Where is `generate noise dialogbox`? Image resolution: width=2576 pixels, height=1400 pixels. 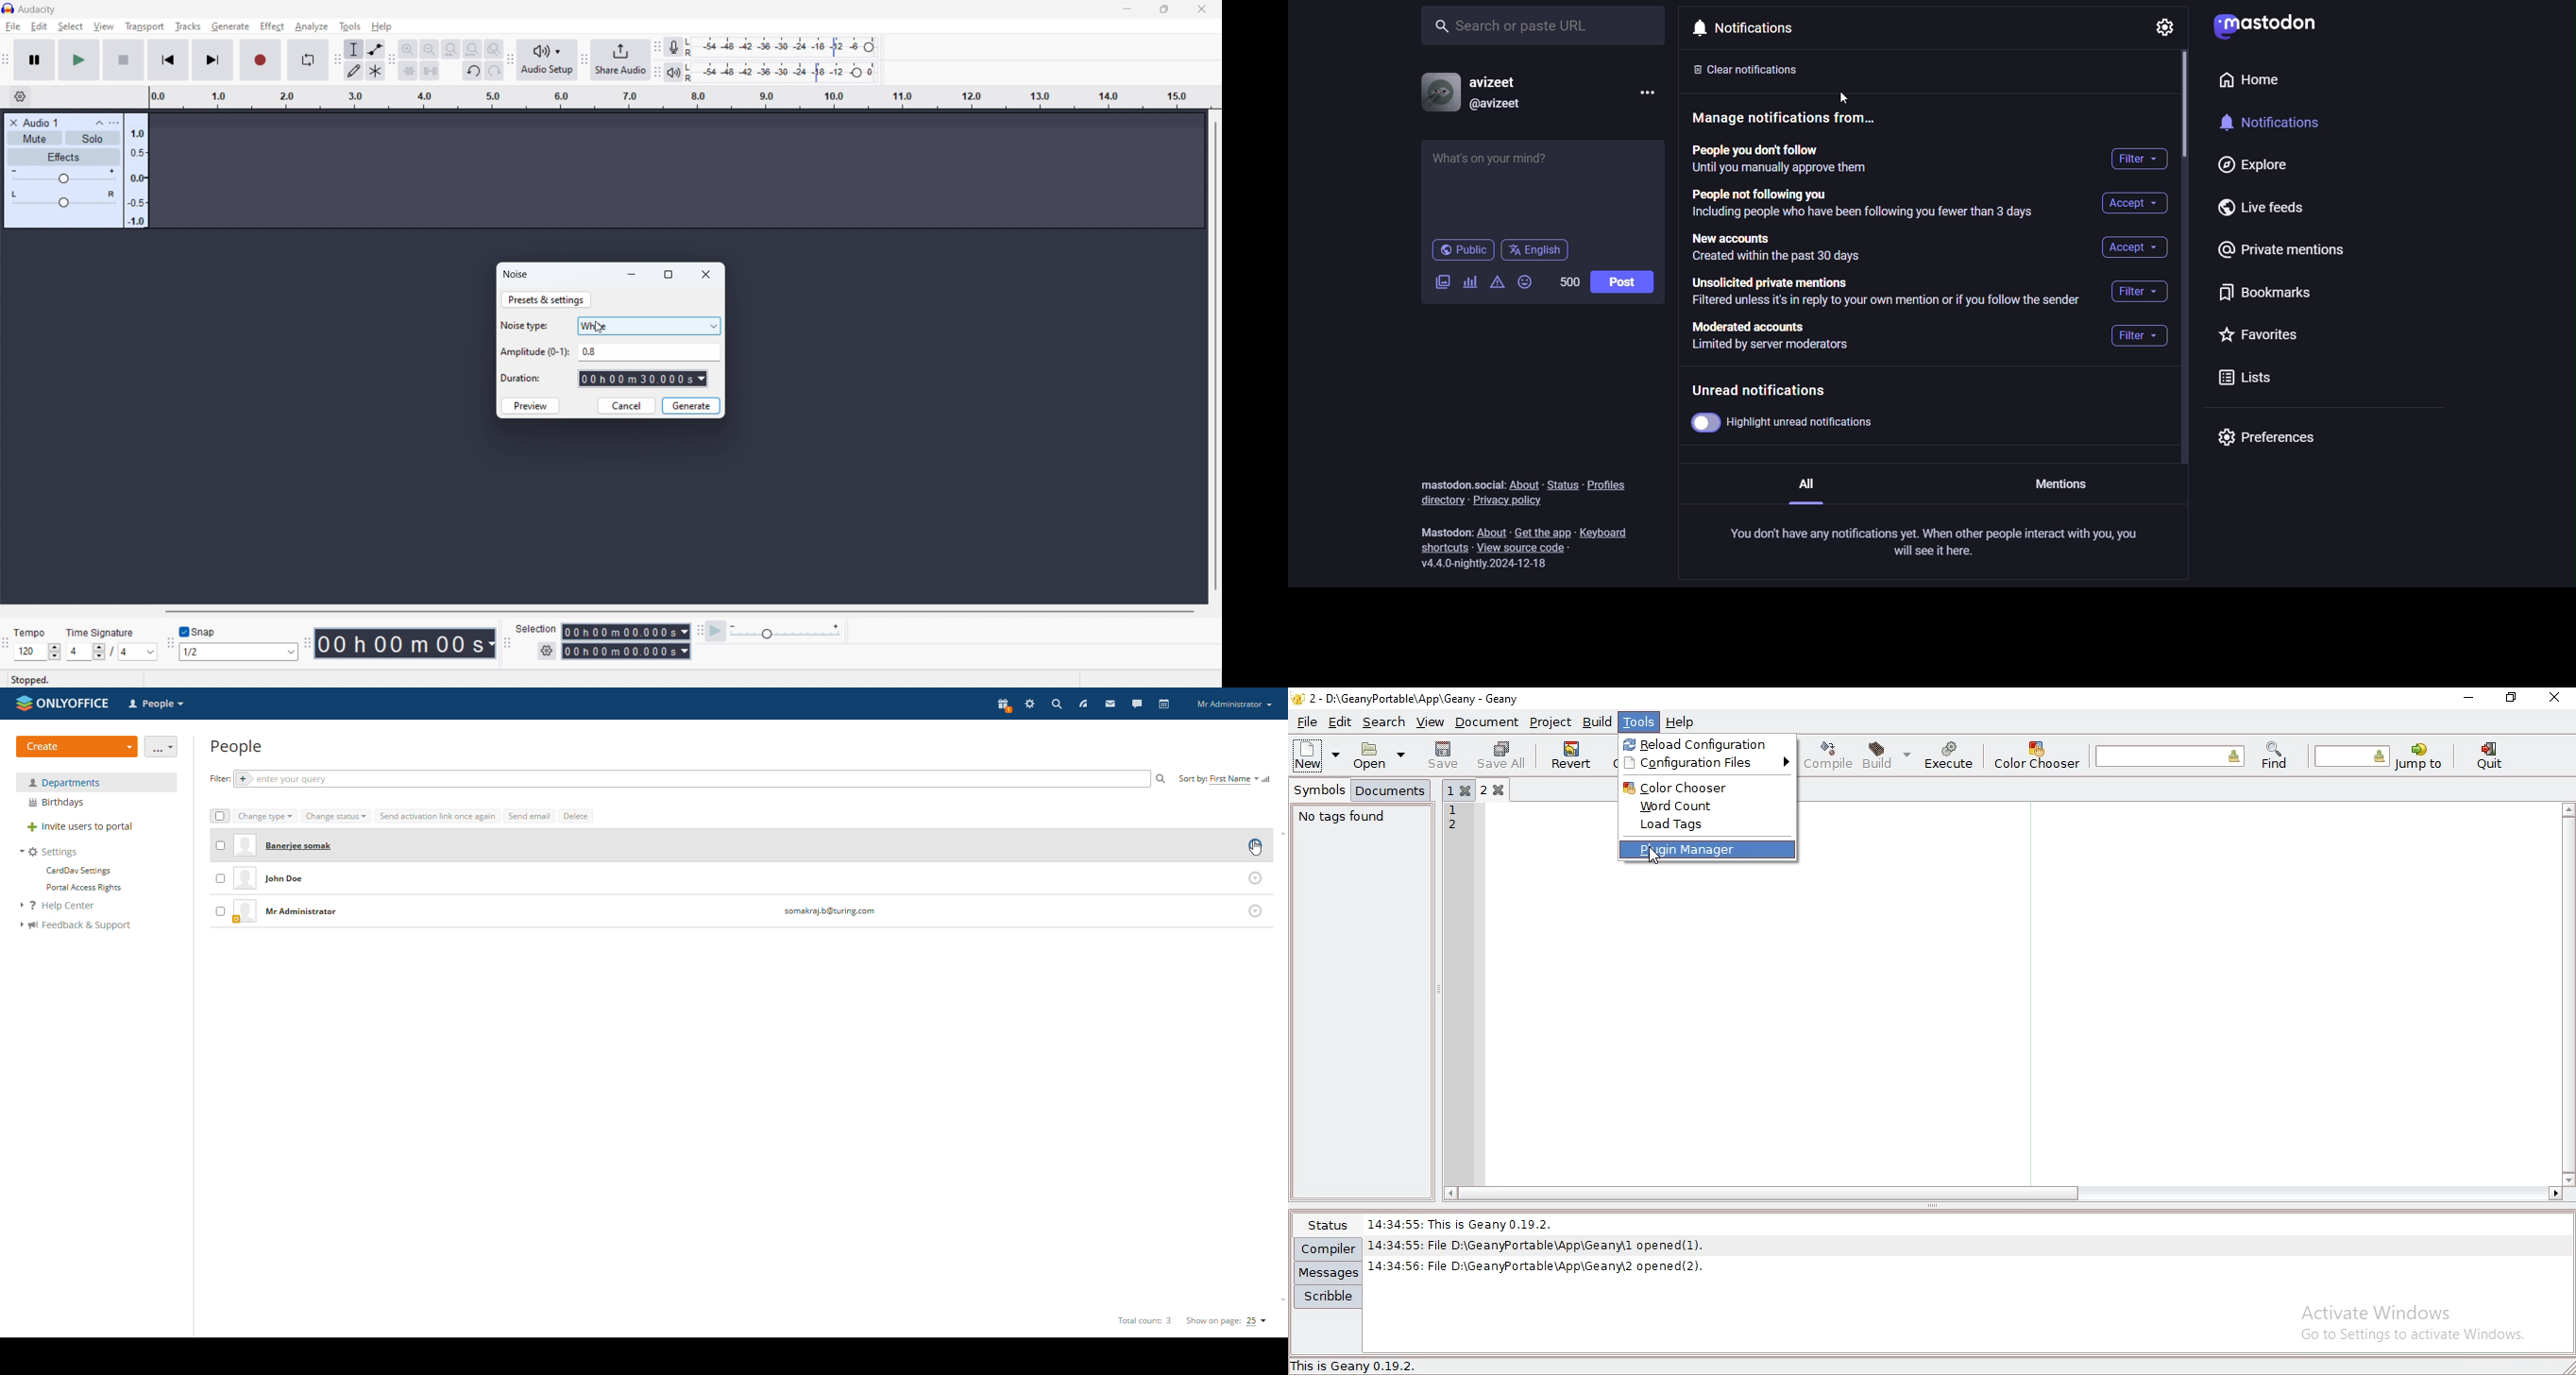
generate noise dialogbox is located at coordinates (516, 274).